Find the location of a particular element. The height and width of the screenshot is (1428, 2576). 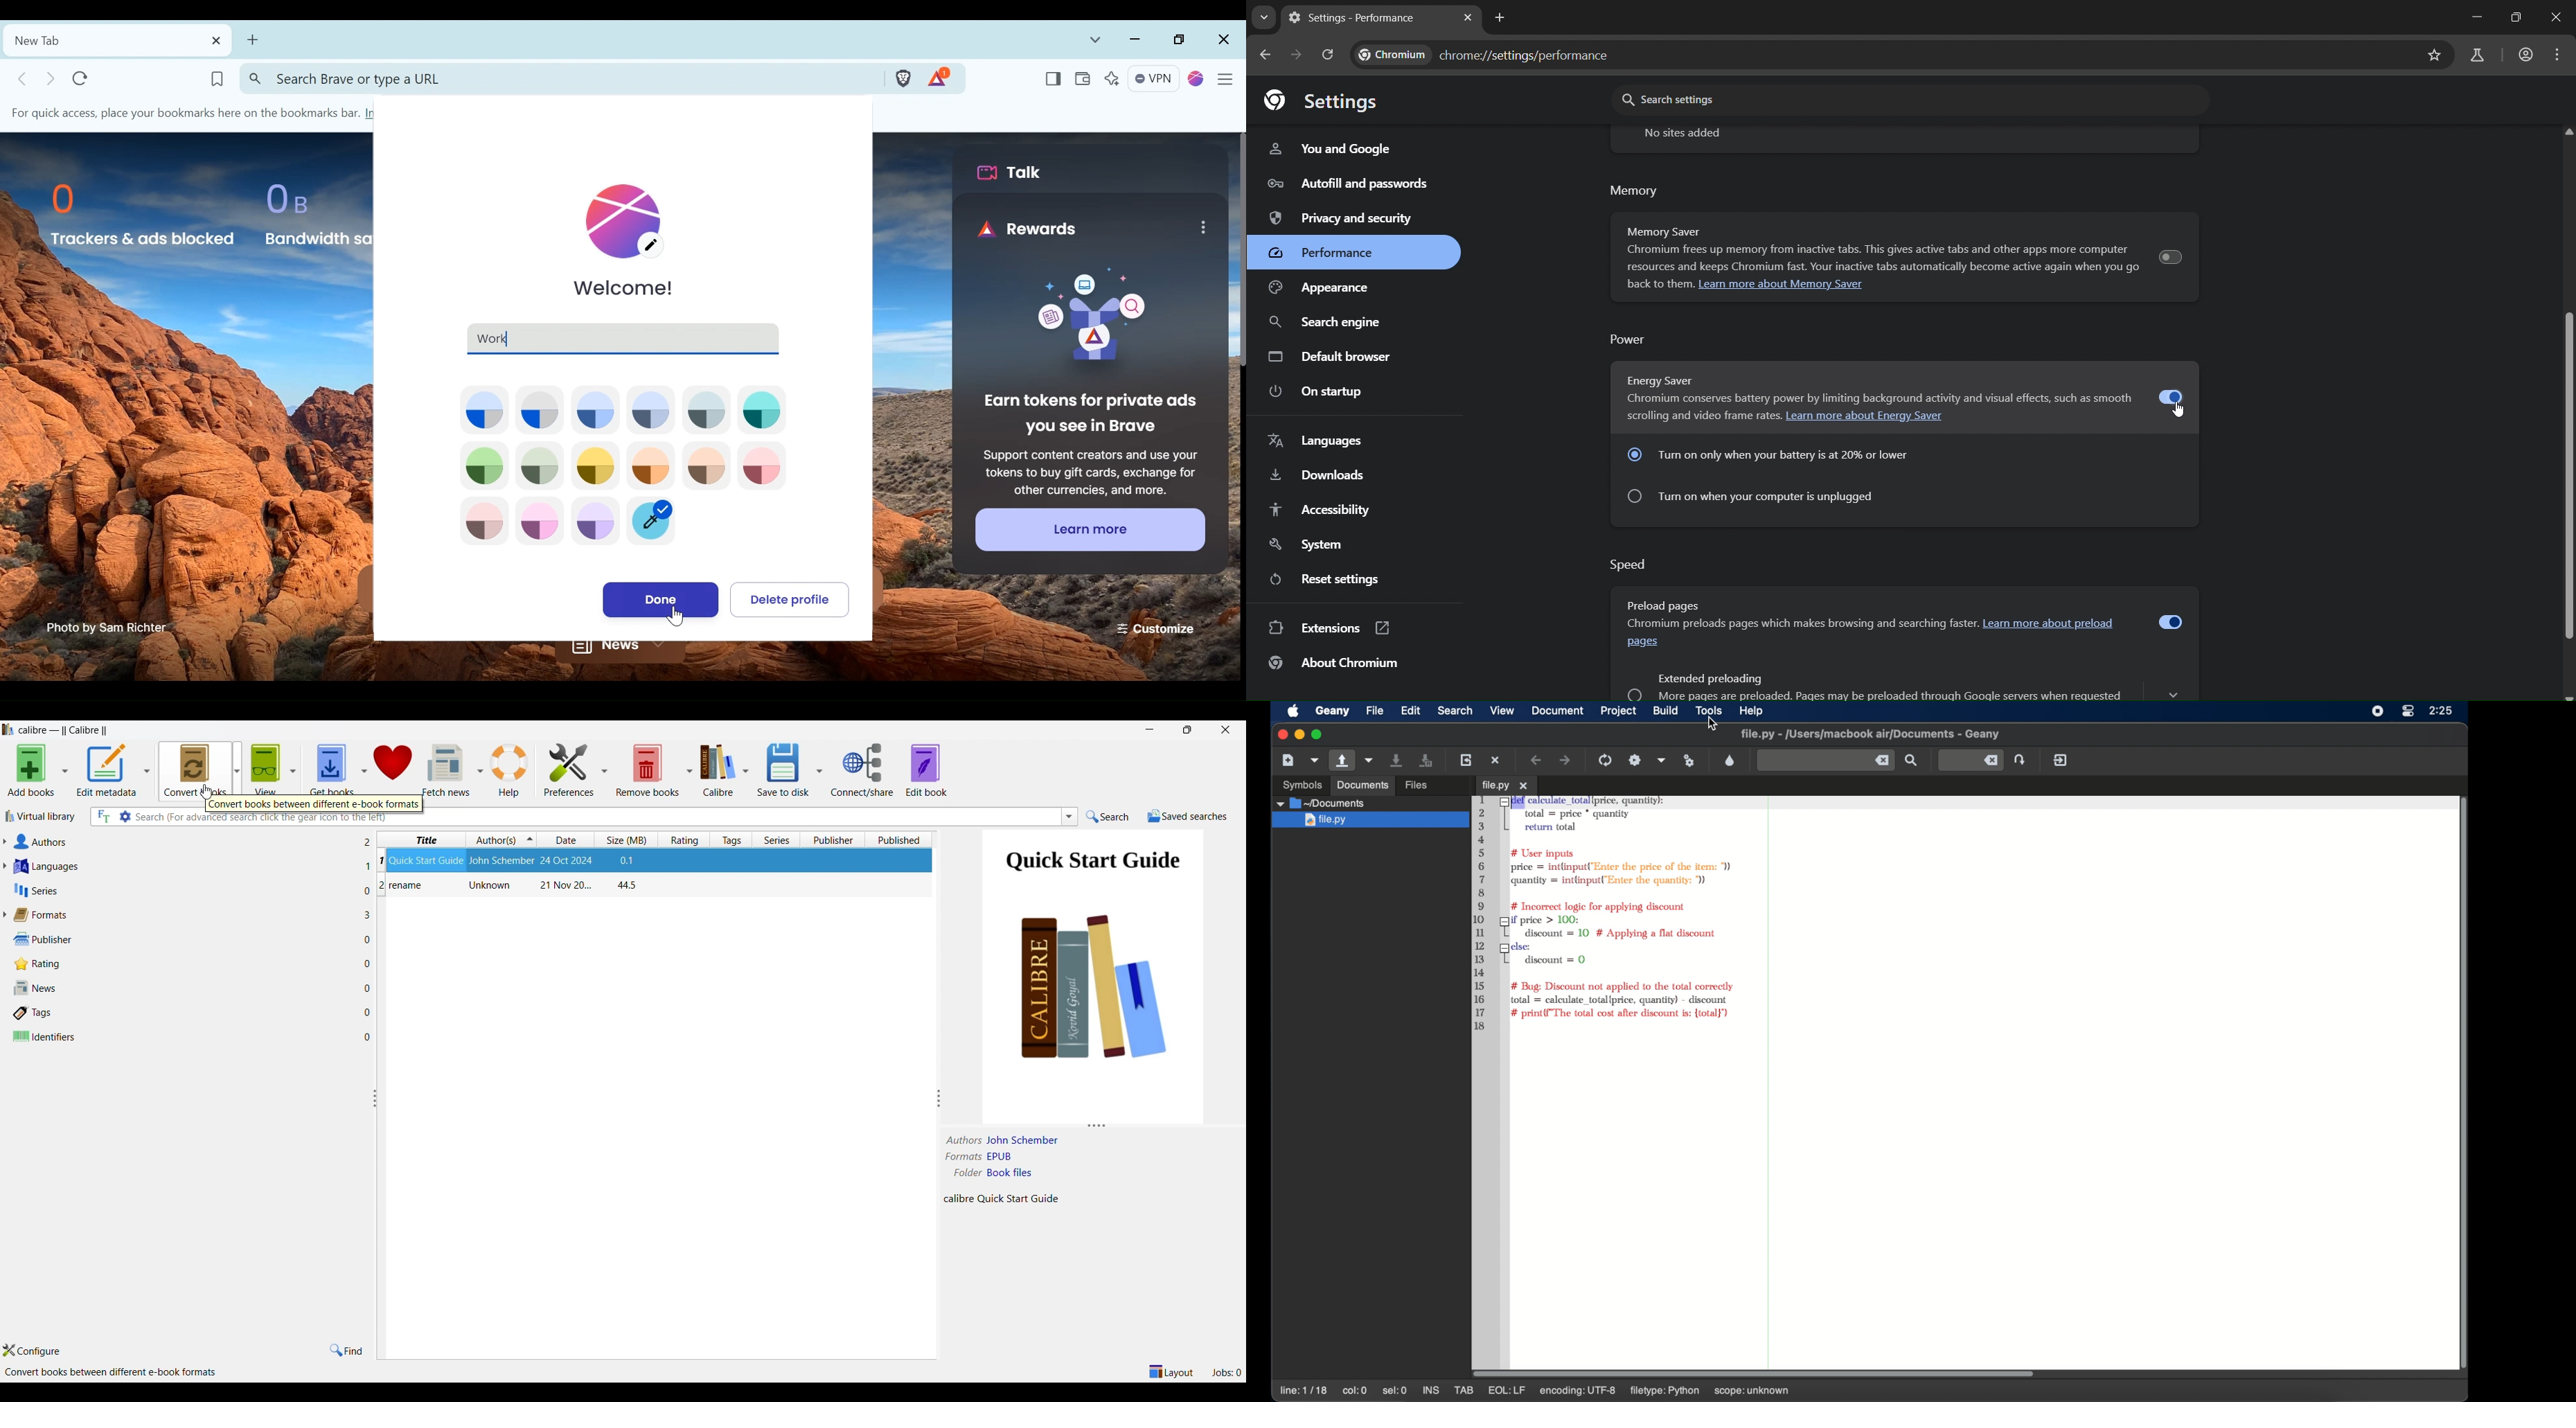

turn on when your computer is unpugged is located at coordinates (1765, 500).